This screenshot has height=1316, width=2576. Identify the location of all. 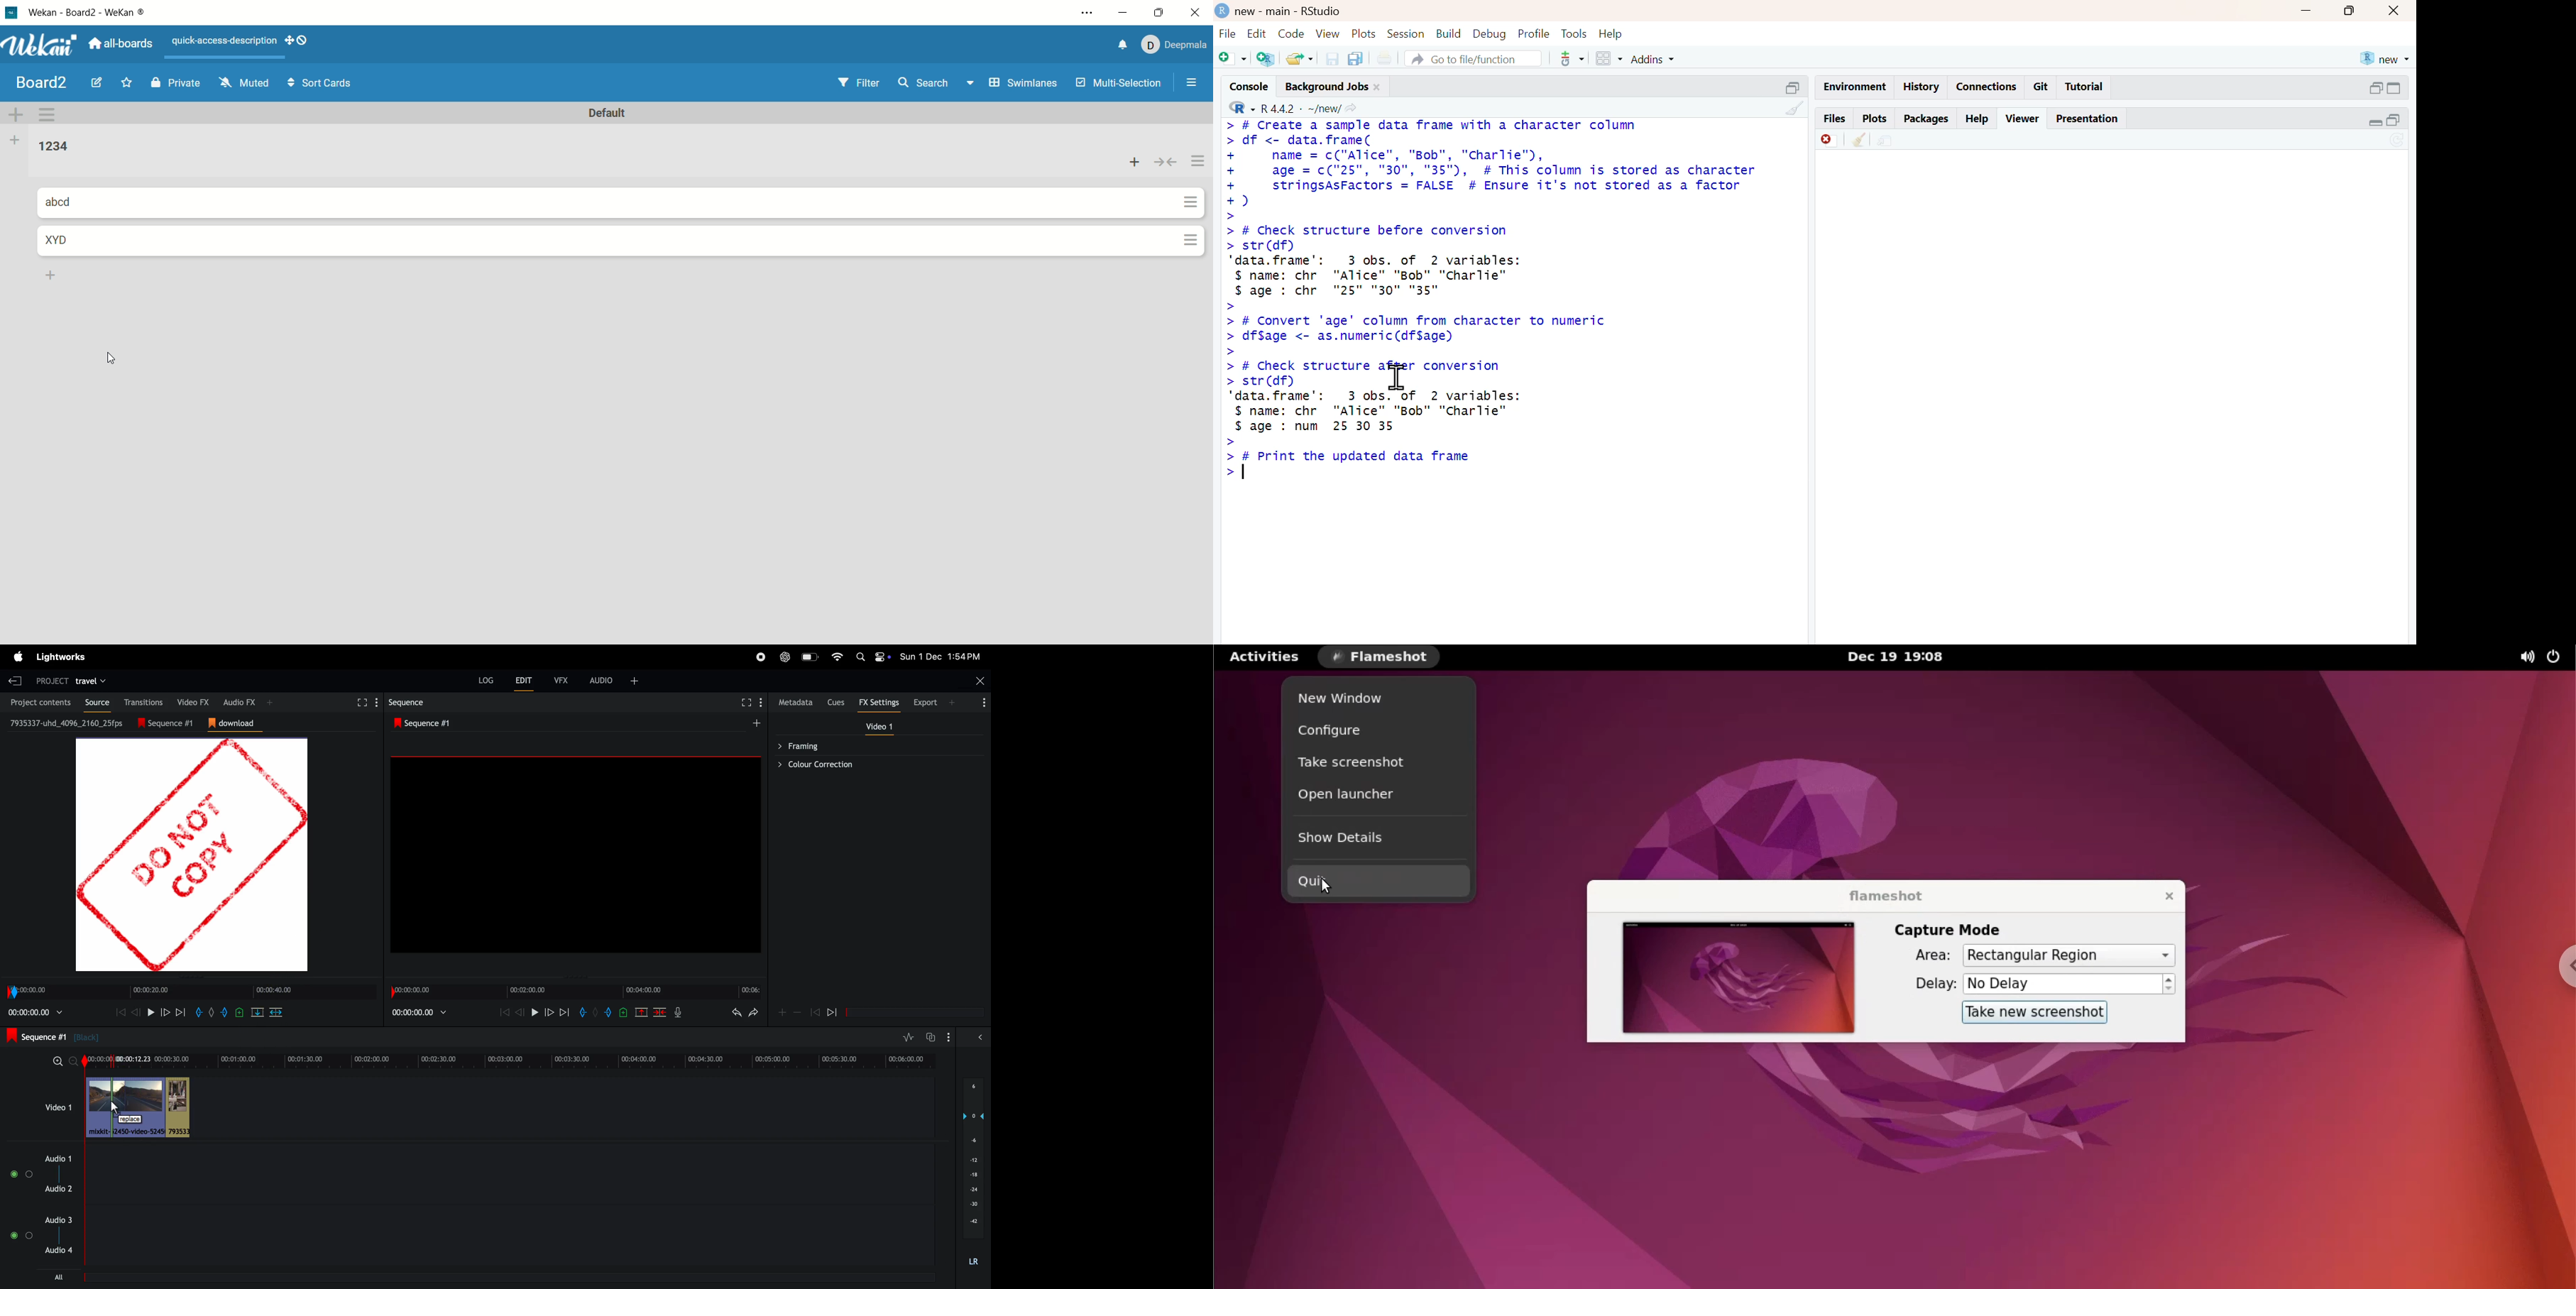
(59, 1277).